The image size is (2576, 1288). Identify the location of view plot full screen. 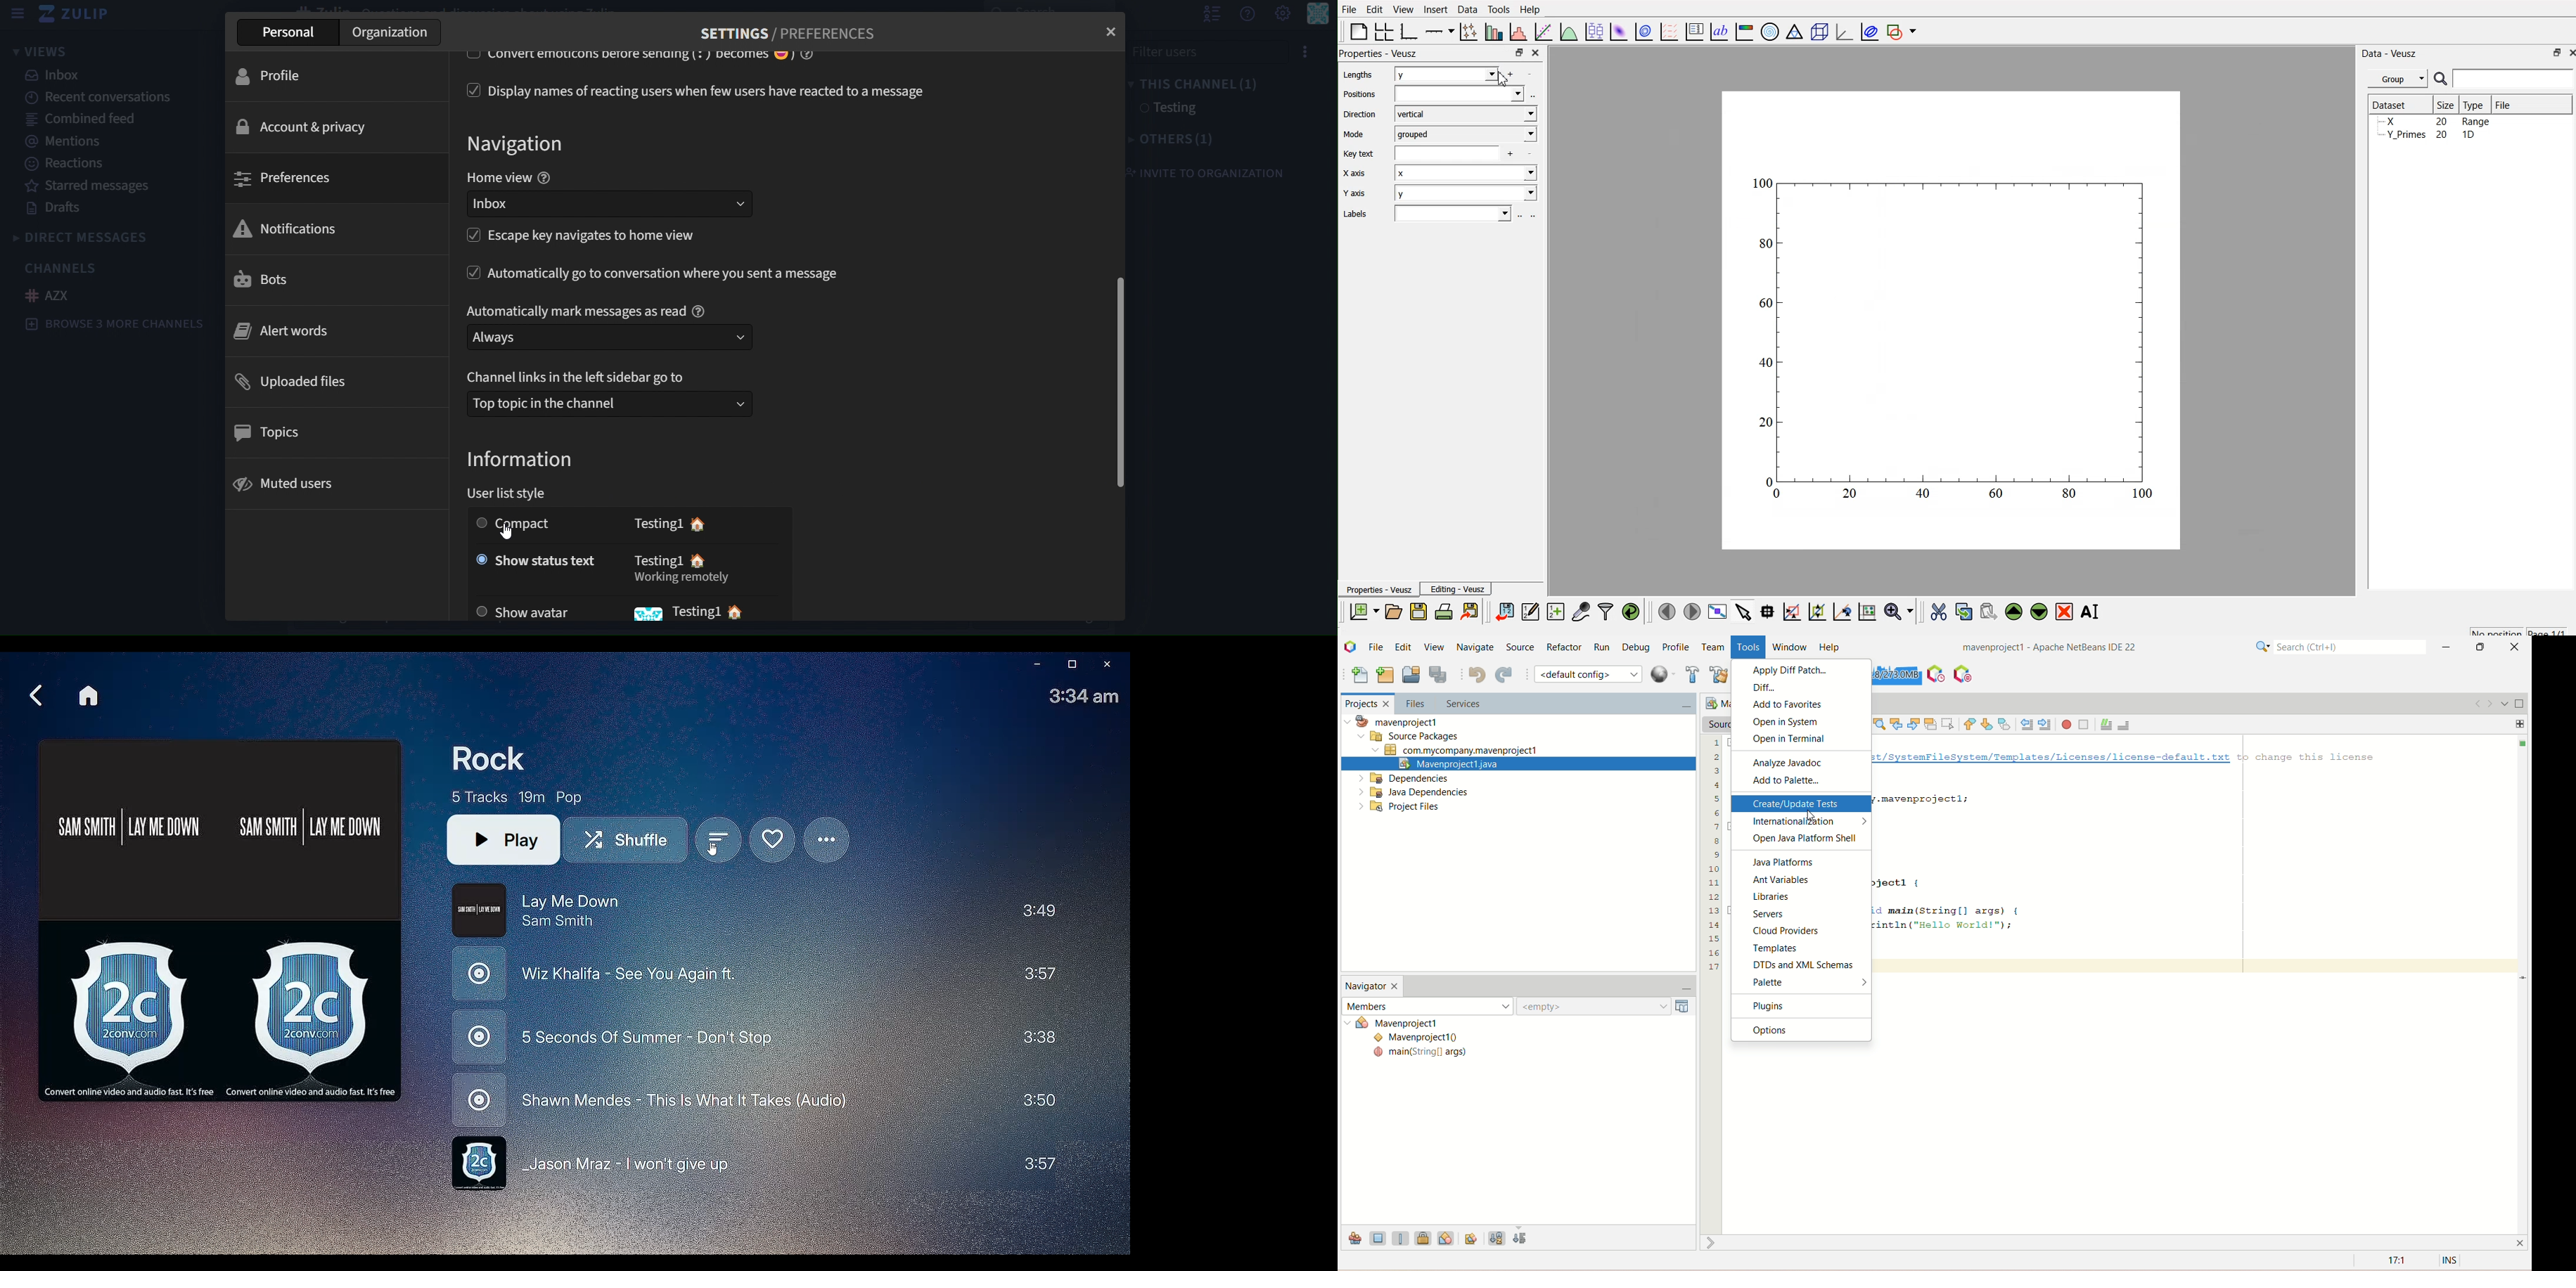
(1718, 611).